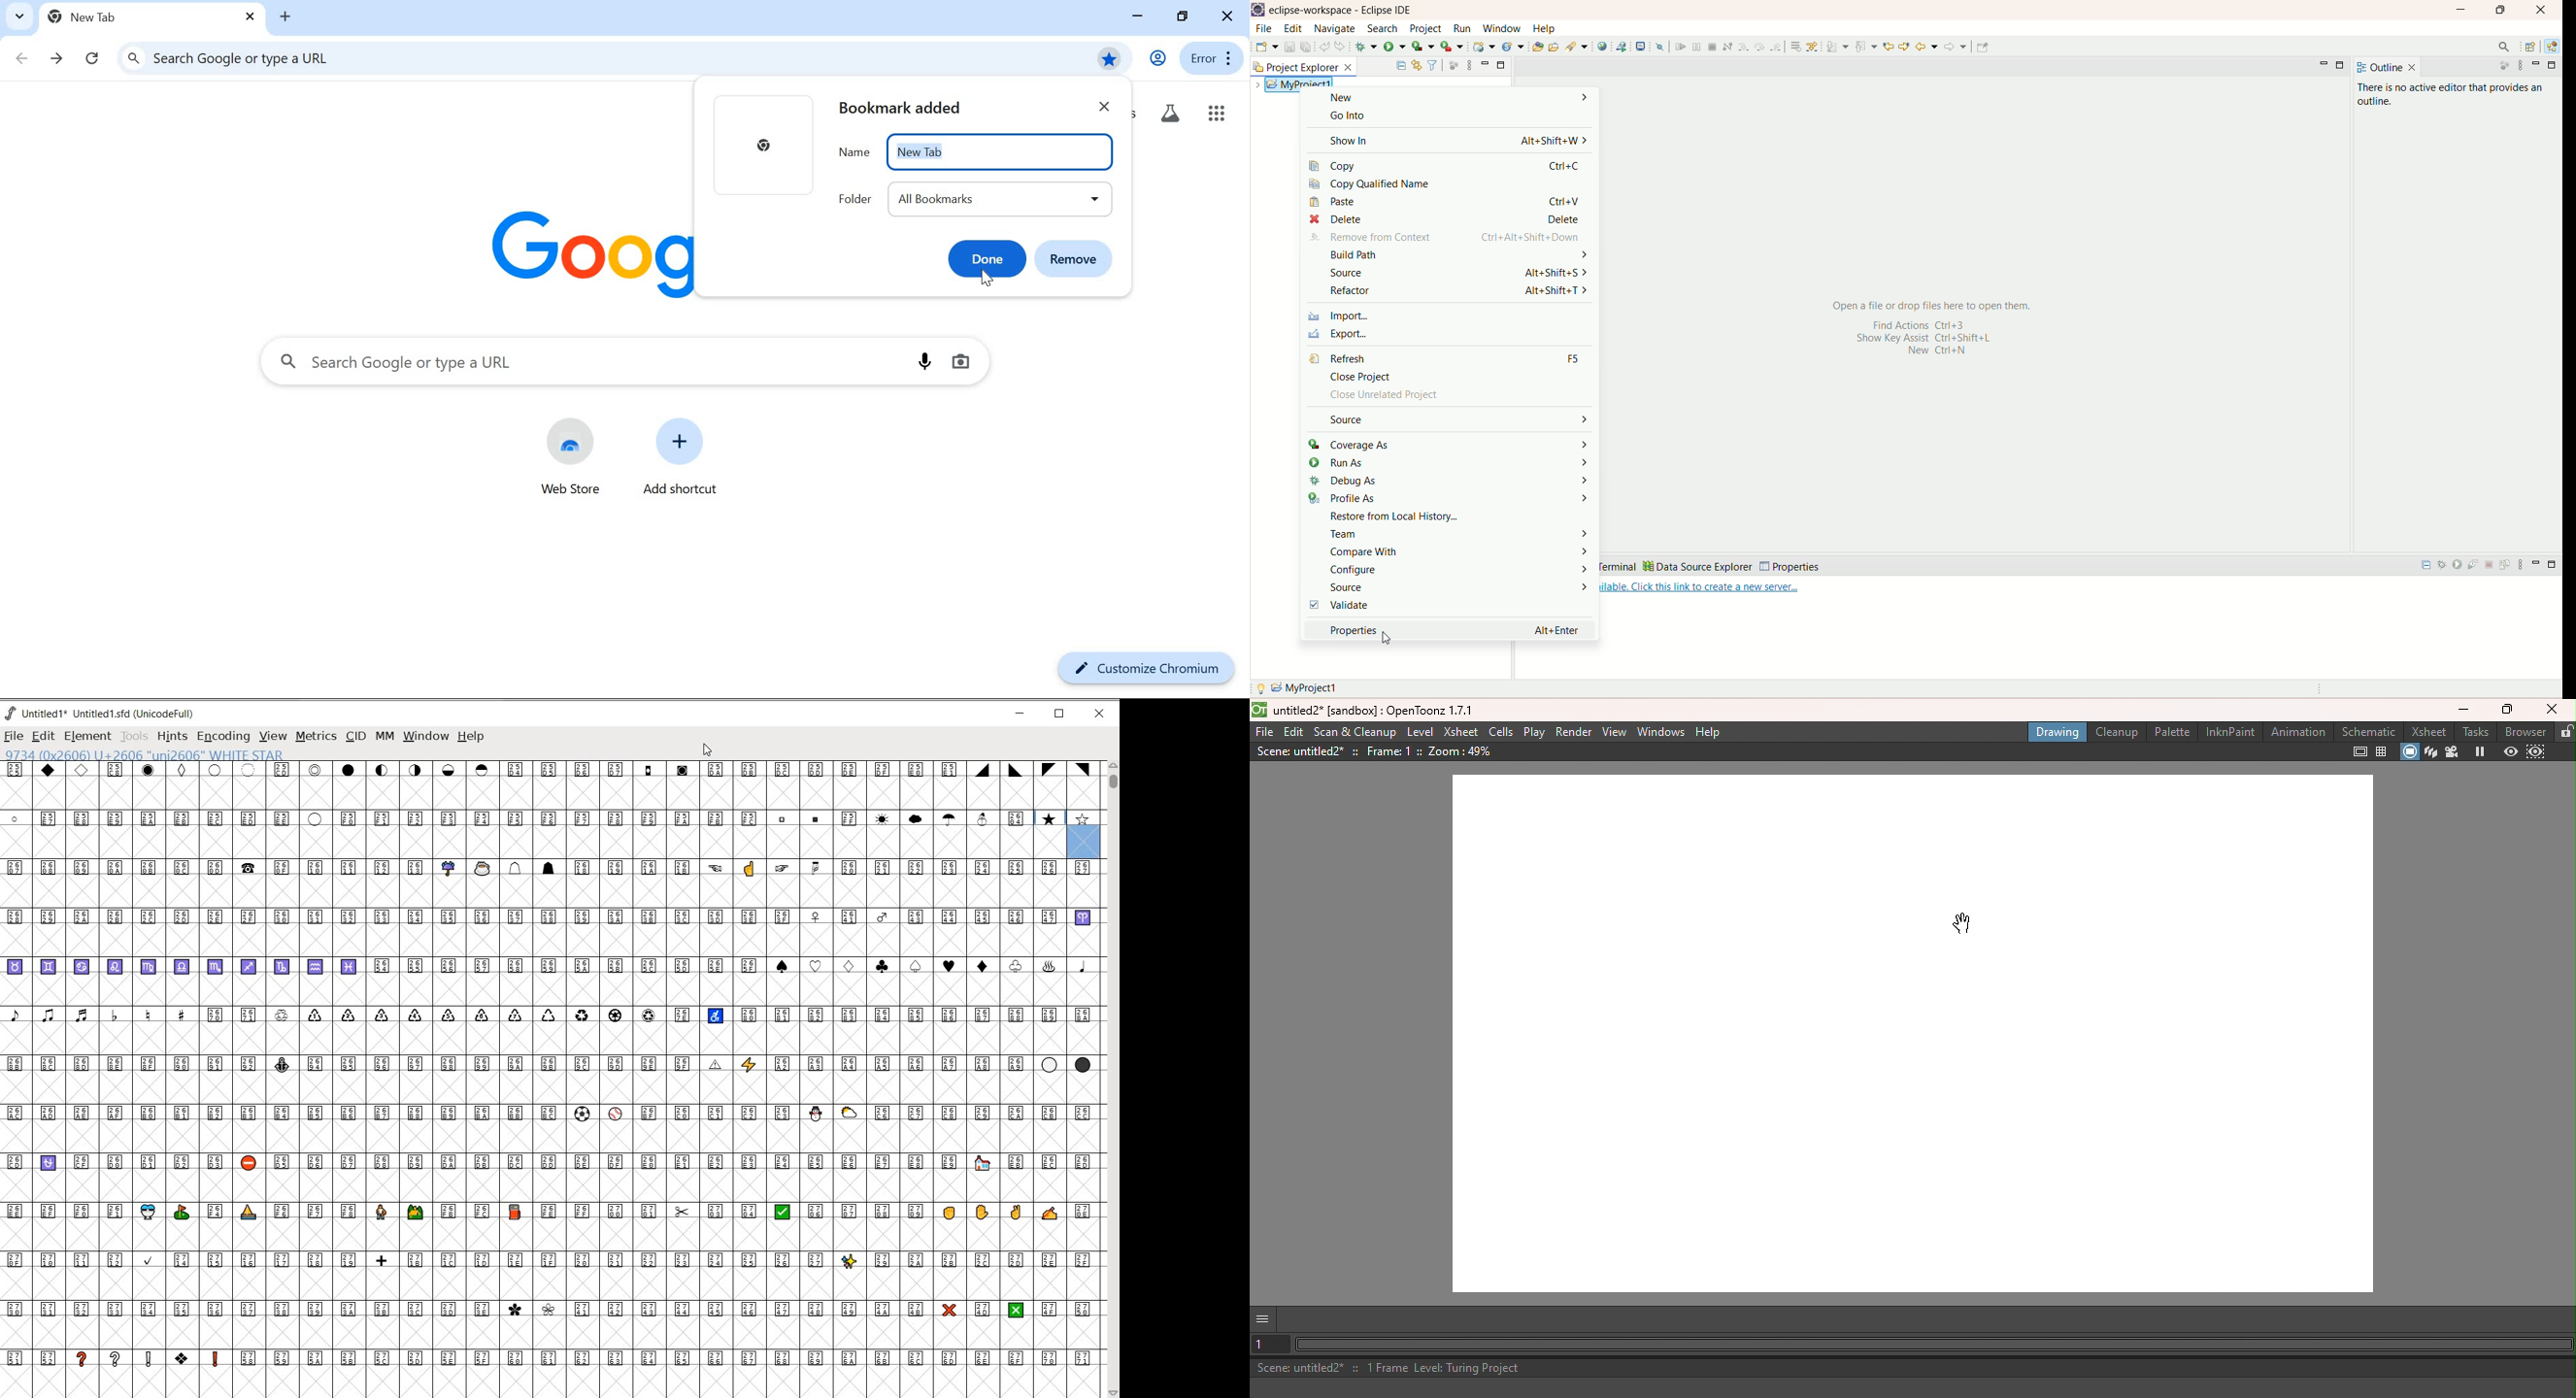 The image size is (2576, 1400). Describe the element at coordinates (850, 197) in the screenshot. I see `folder` at that location.